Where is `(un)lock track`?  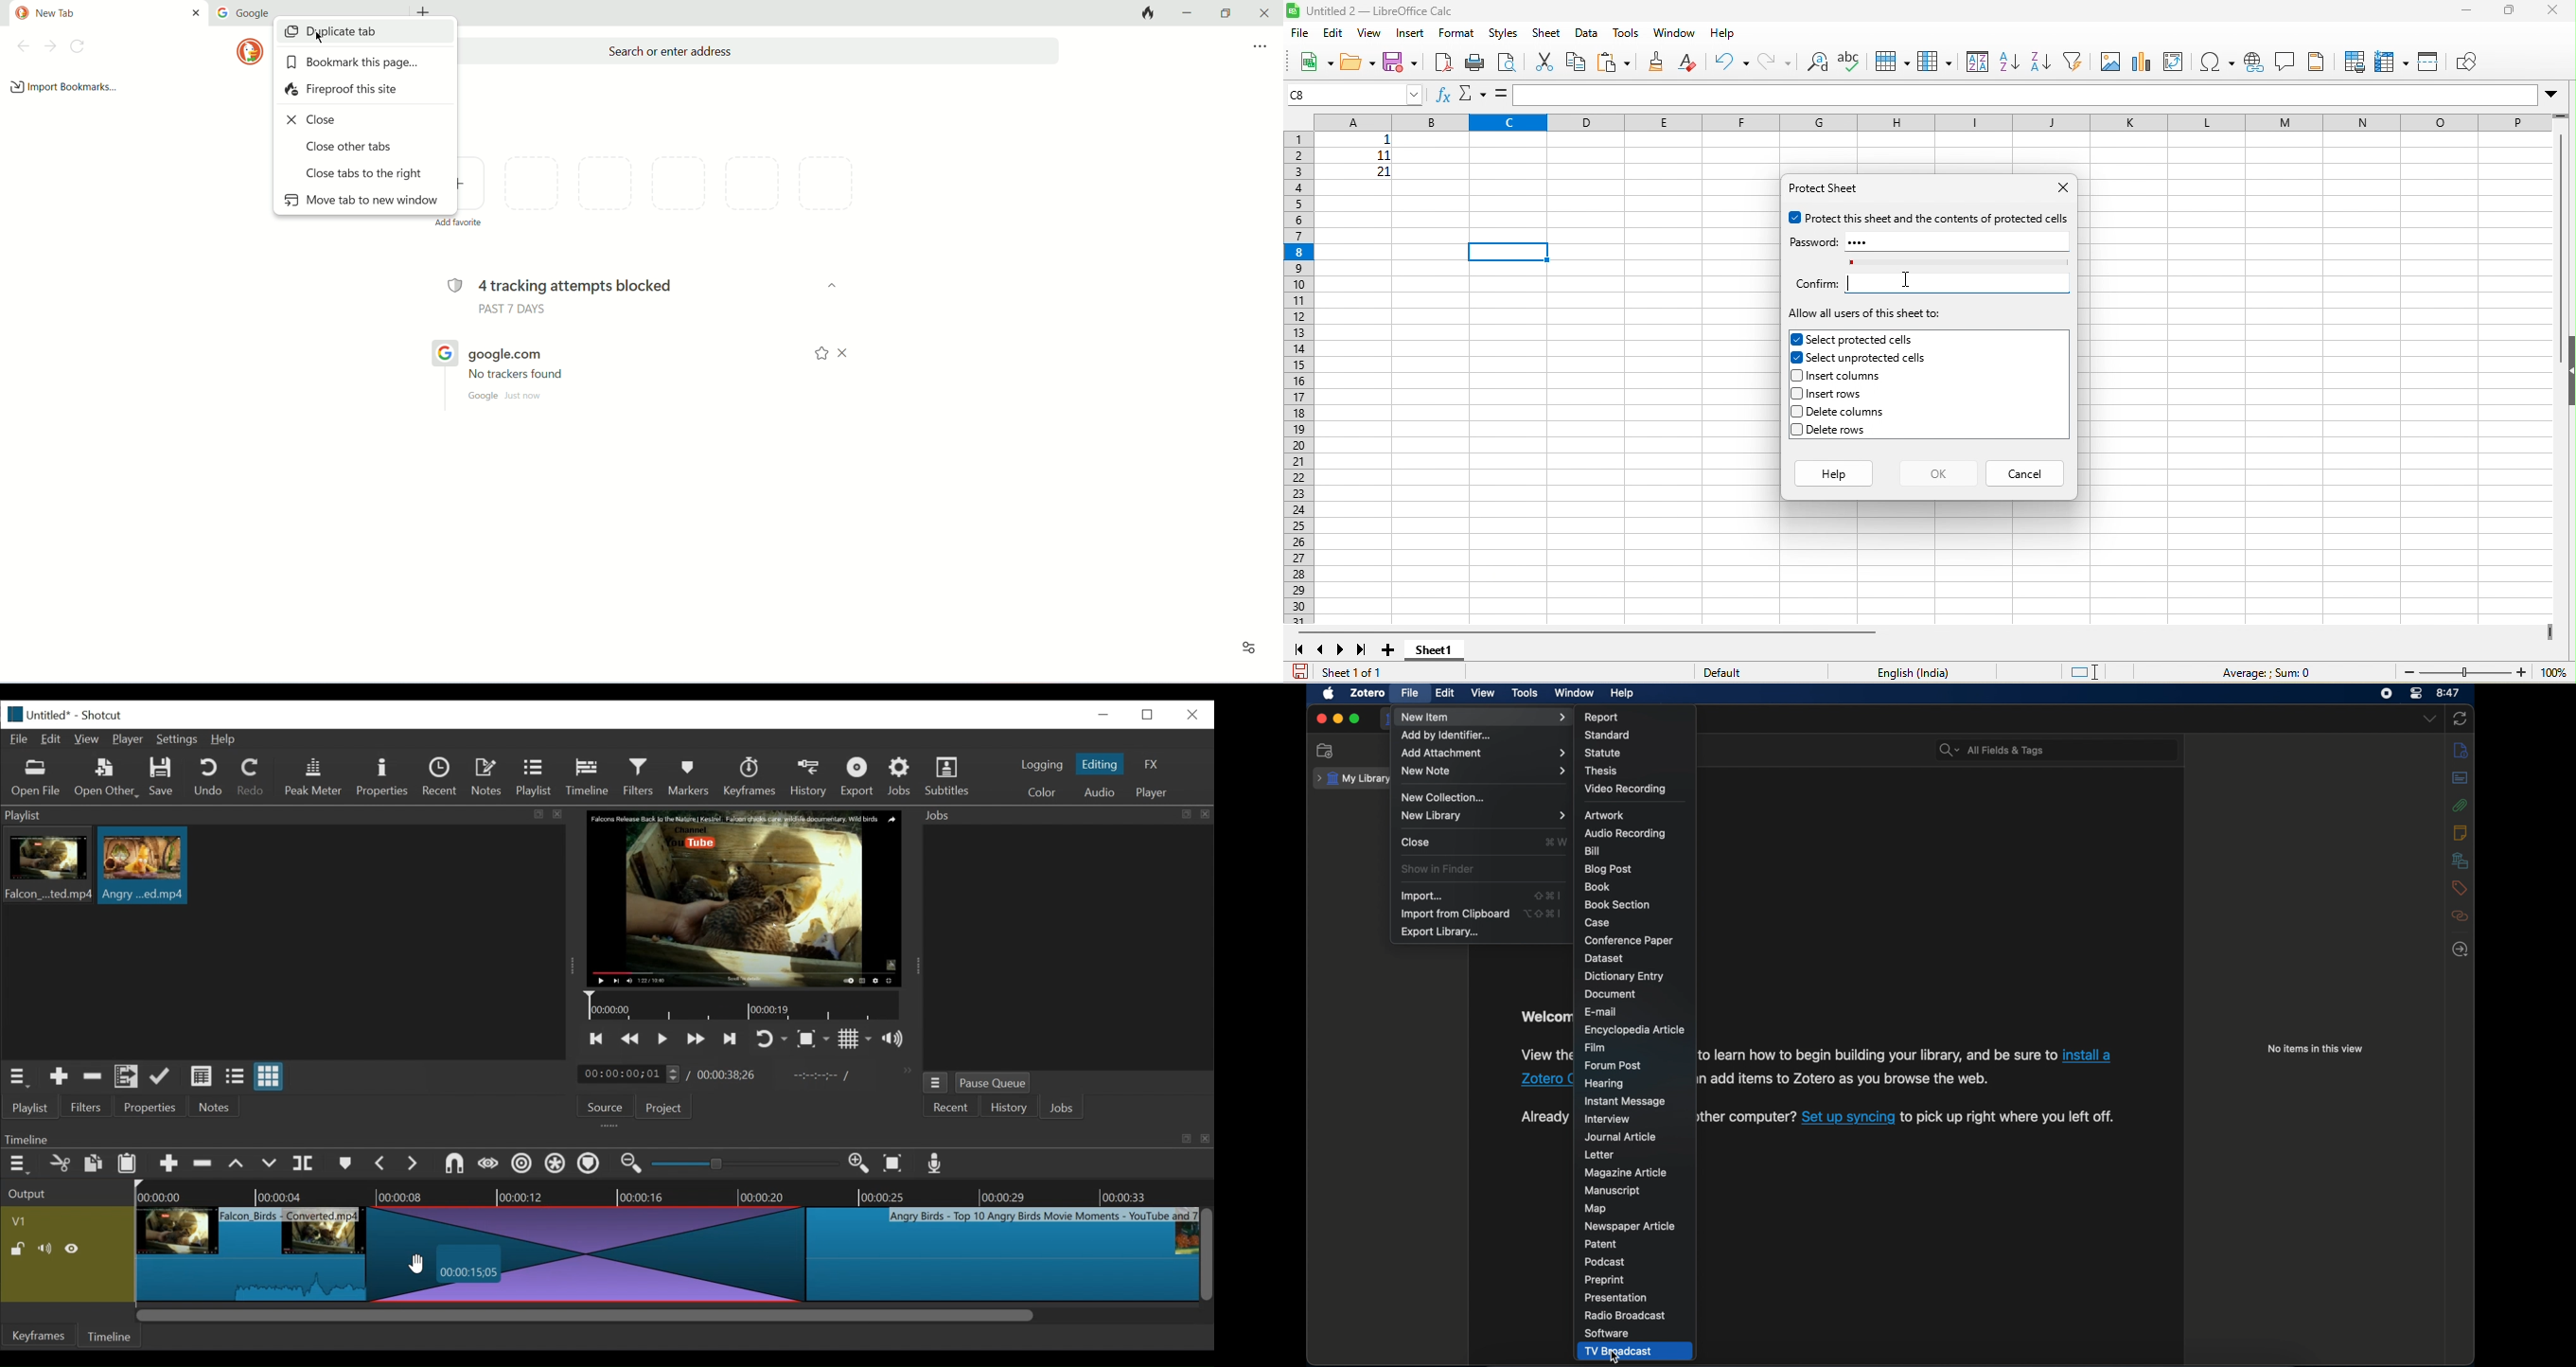
(un)lock track is located at coordinates (18, 1249).